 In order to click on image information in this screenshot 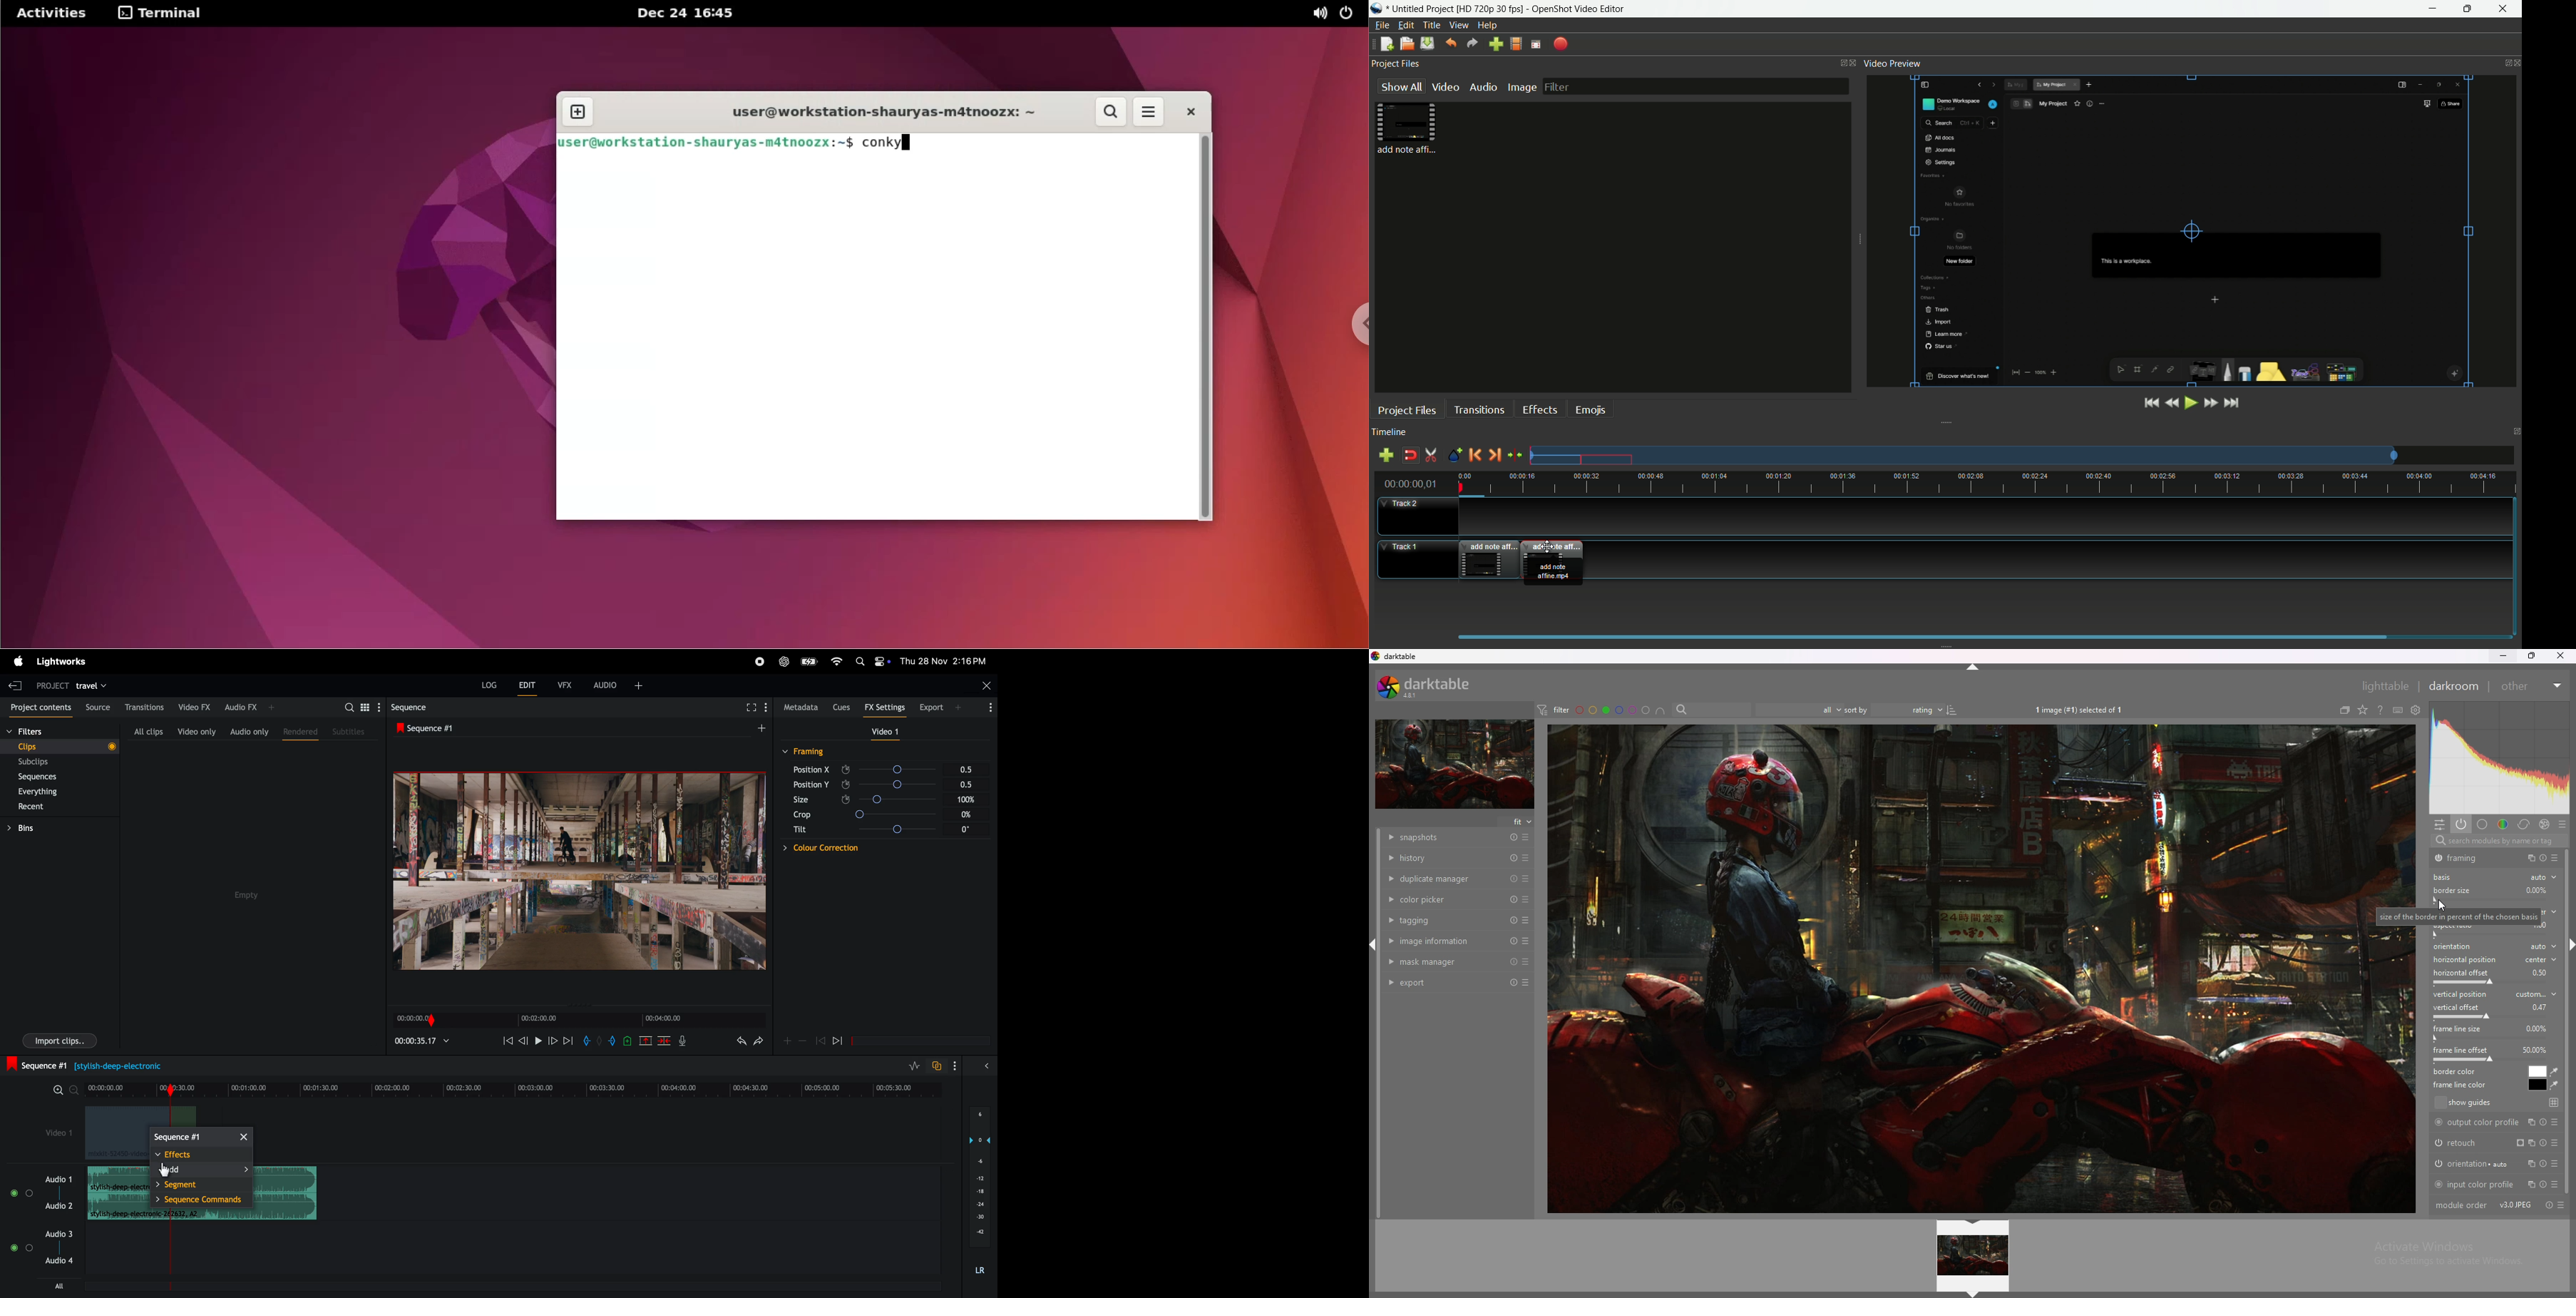, I will do `click(1444, 940)`.